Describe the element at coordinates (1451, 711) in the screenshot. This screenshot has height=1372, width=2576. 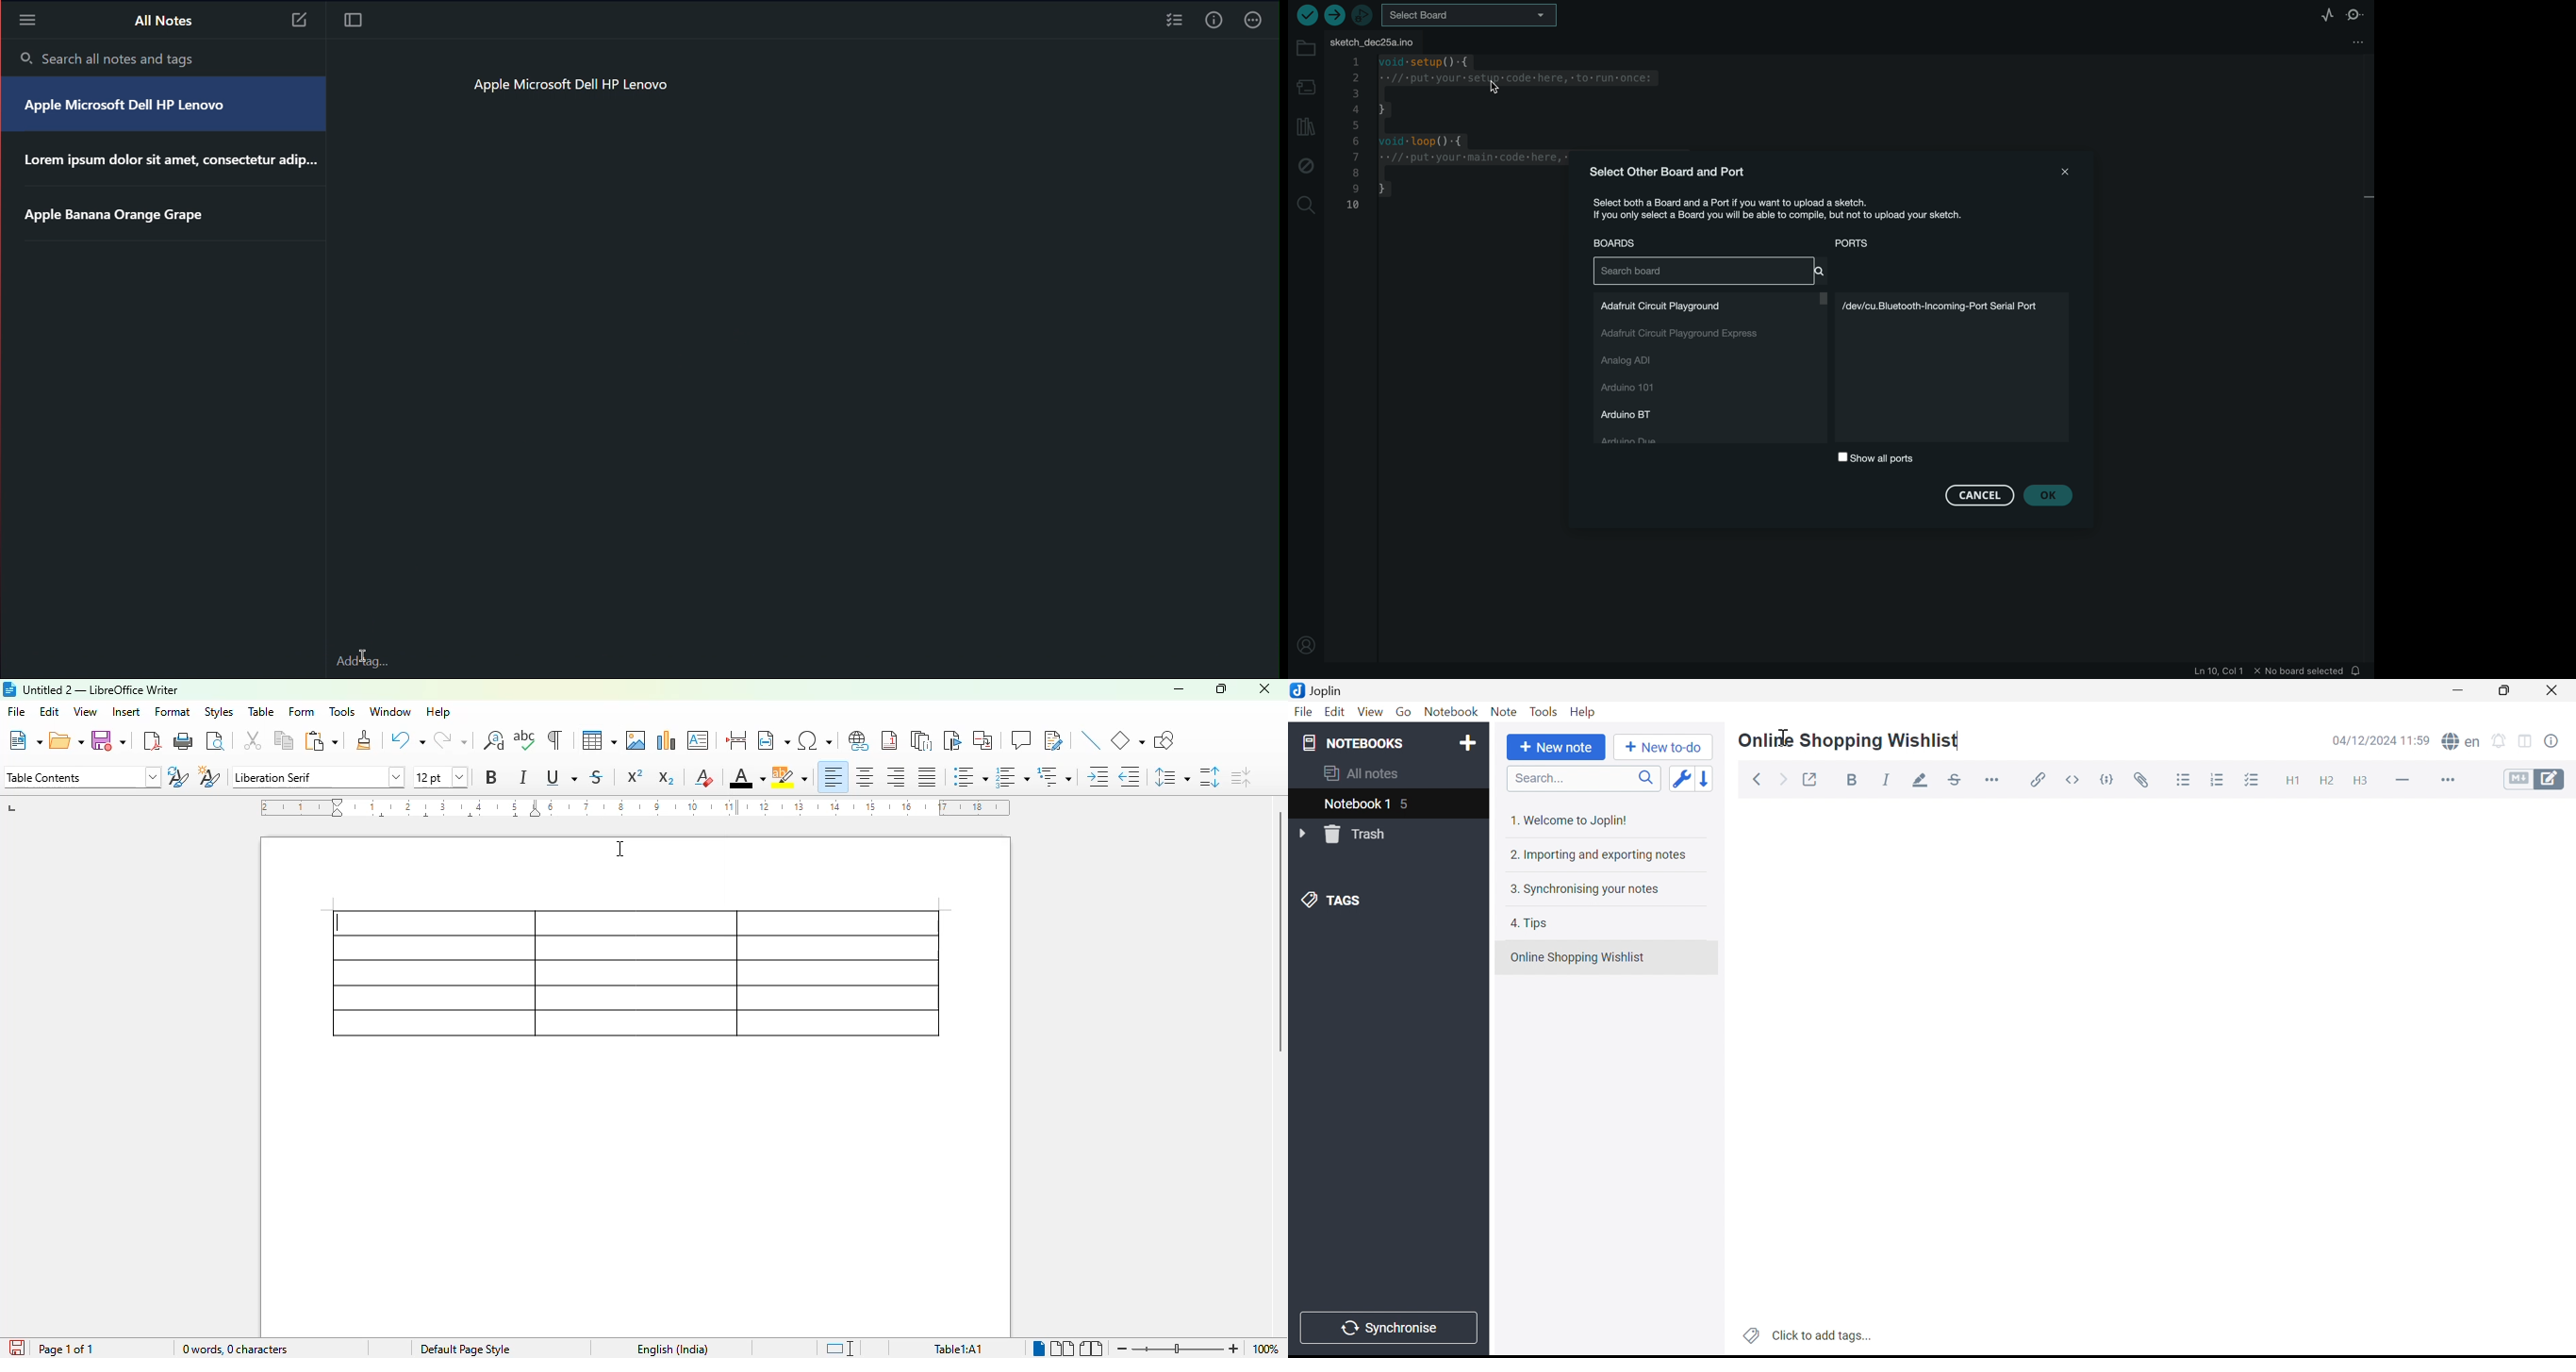
I see `Notebook` at that location.